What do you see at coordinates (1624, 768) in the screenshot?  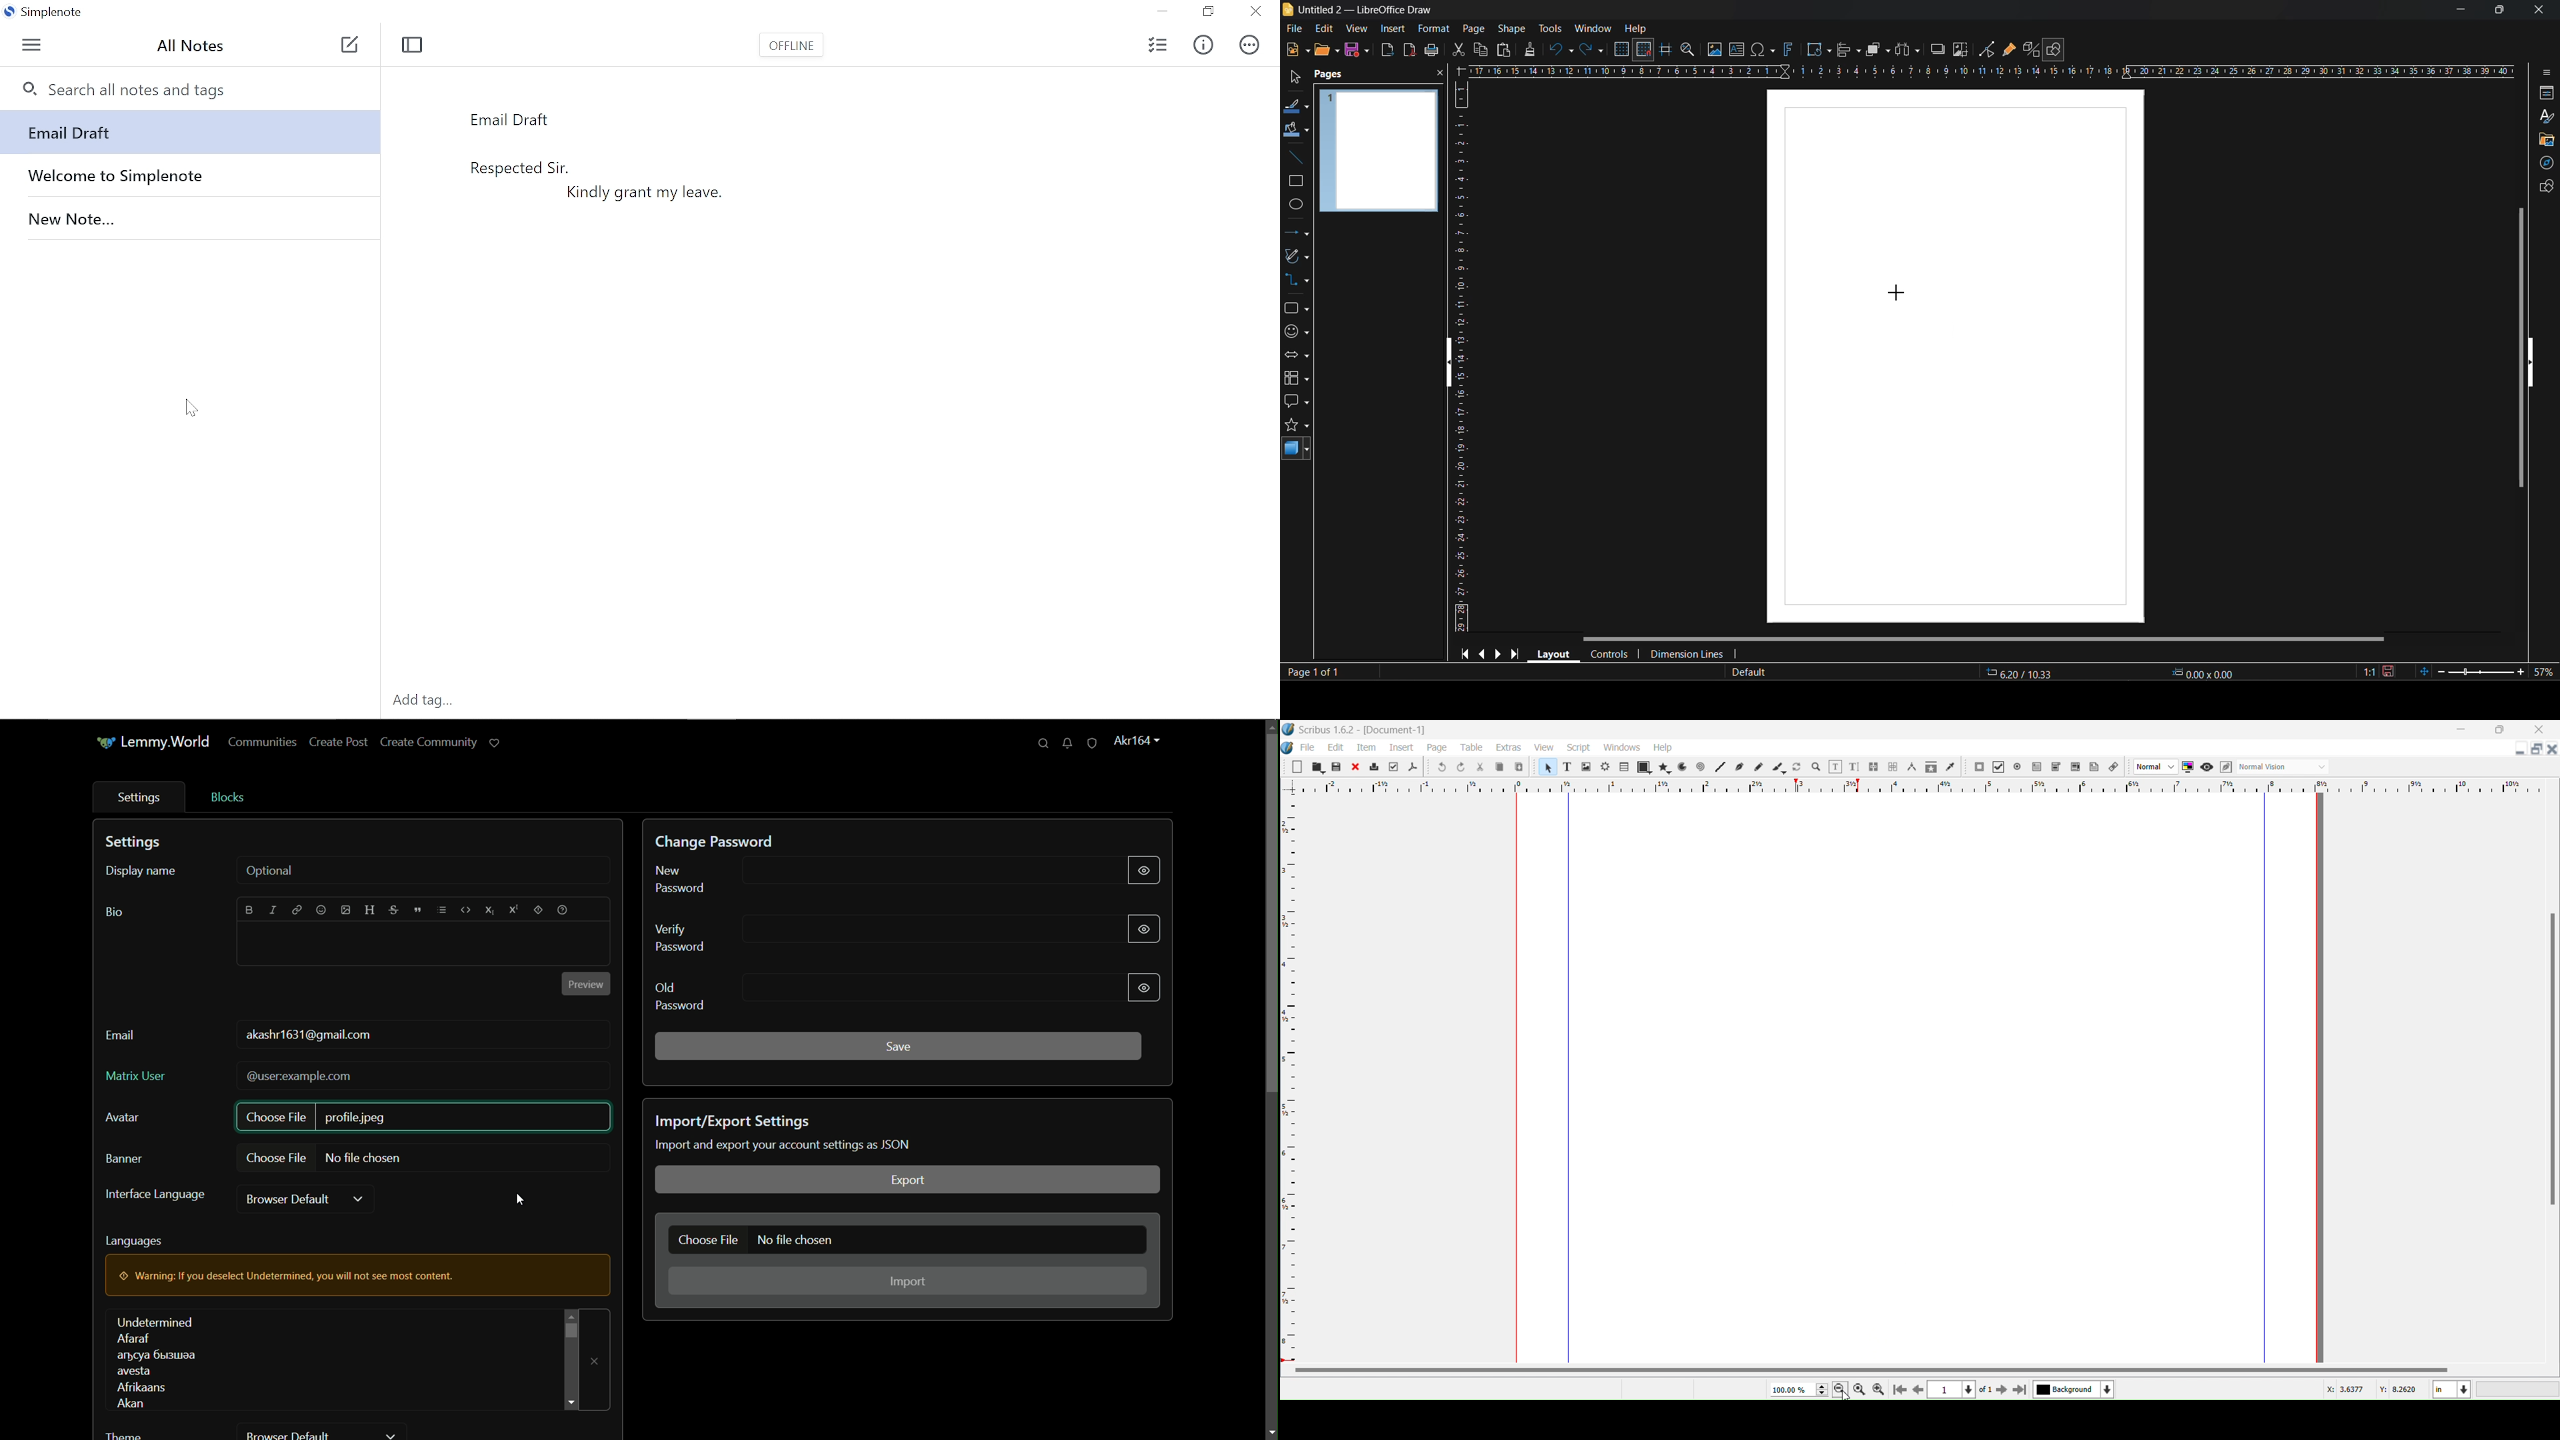 I see `Table` at bounding box center [1624, 768].